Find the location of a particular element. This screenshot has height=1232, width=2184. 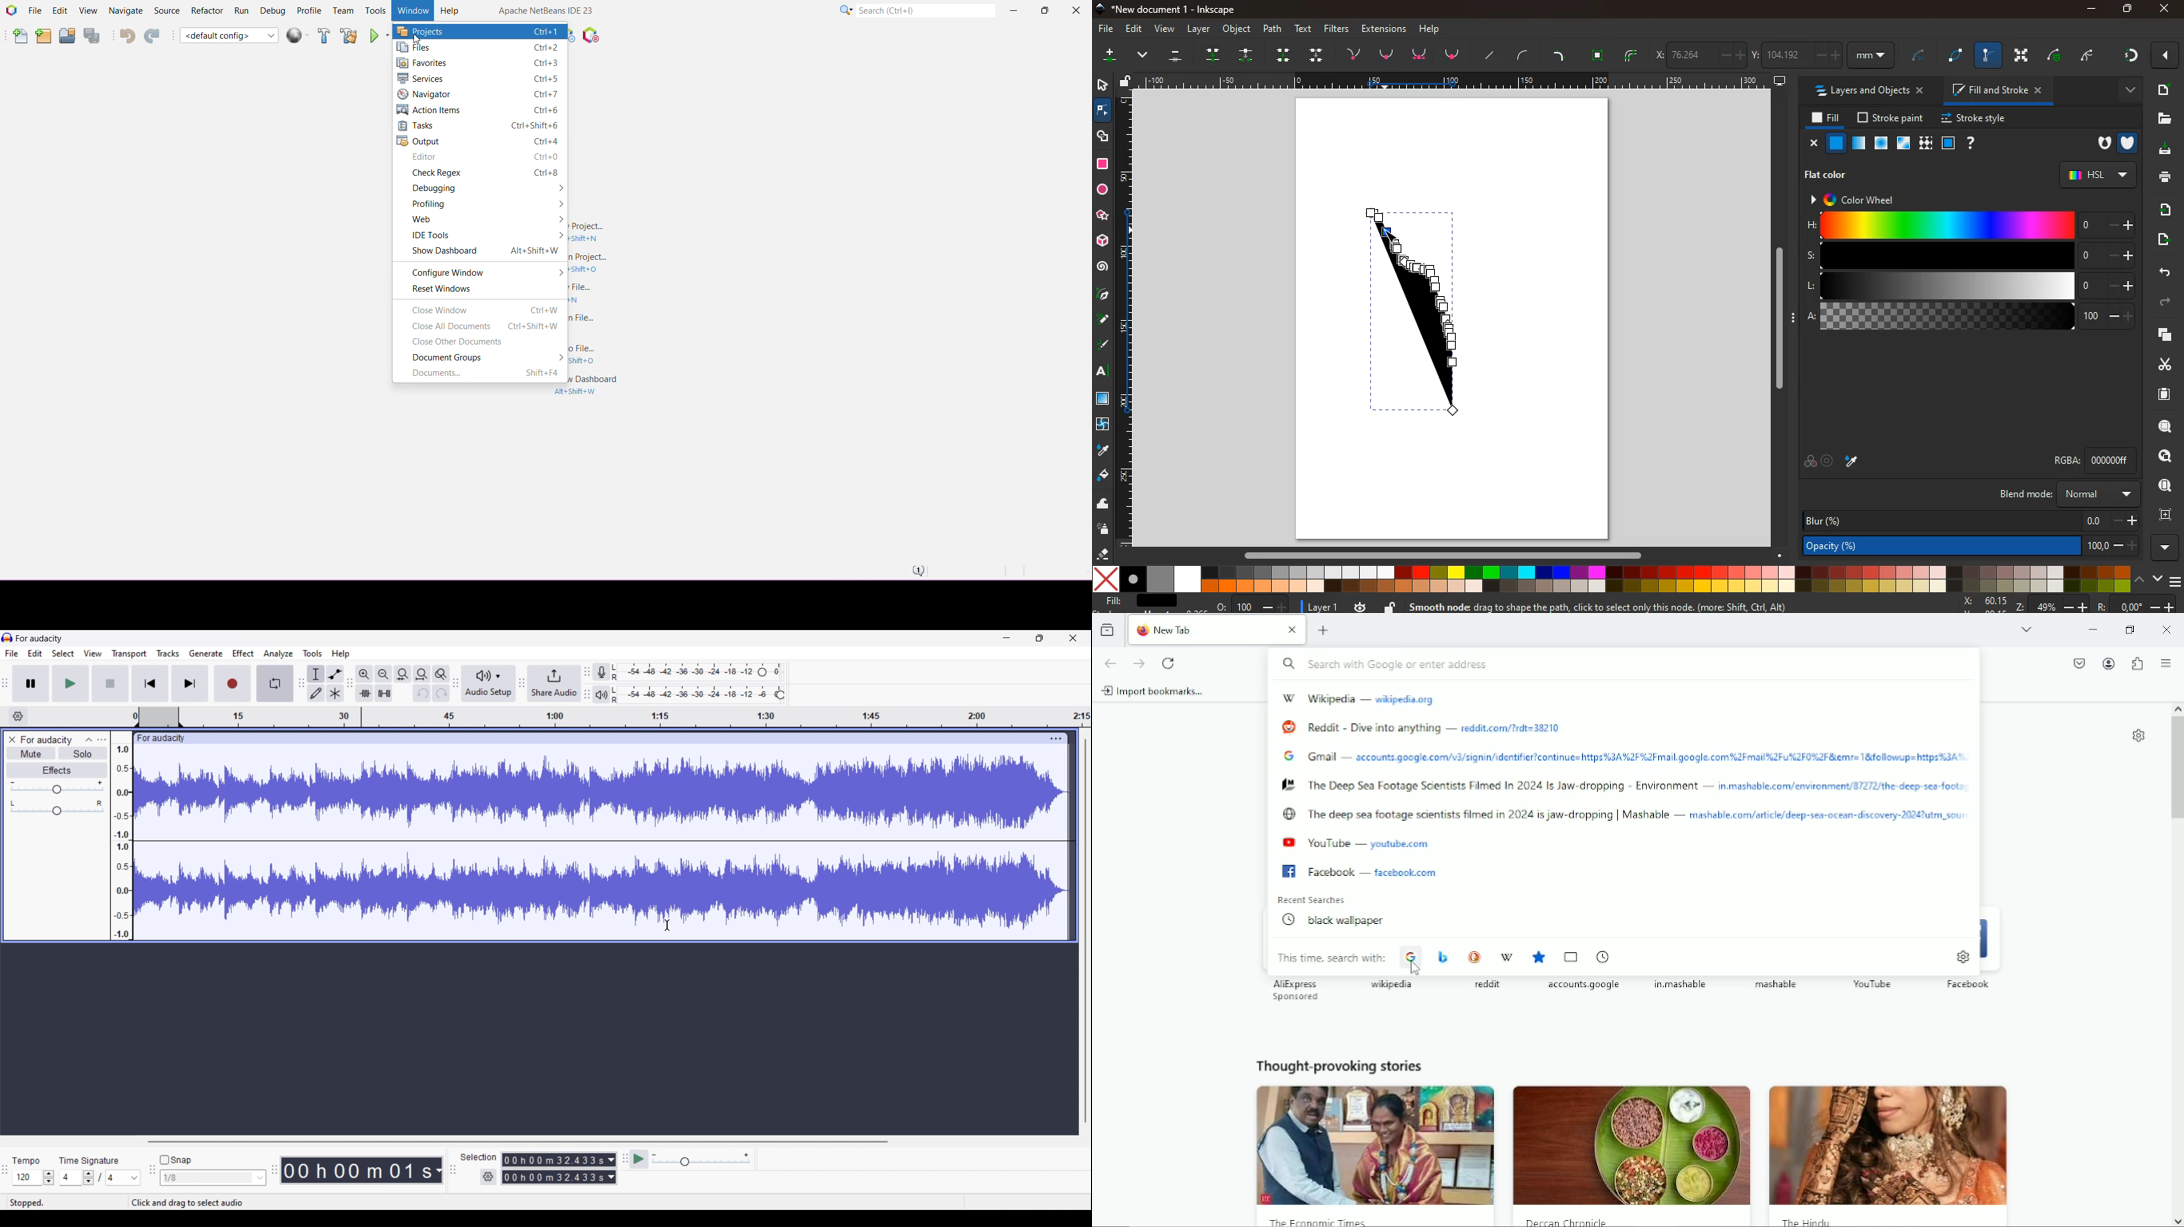

Close interface is located at coordinates (1074, 638).